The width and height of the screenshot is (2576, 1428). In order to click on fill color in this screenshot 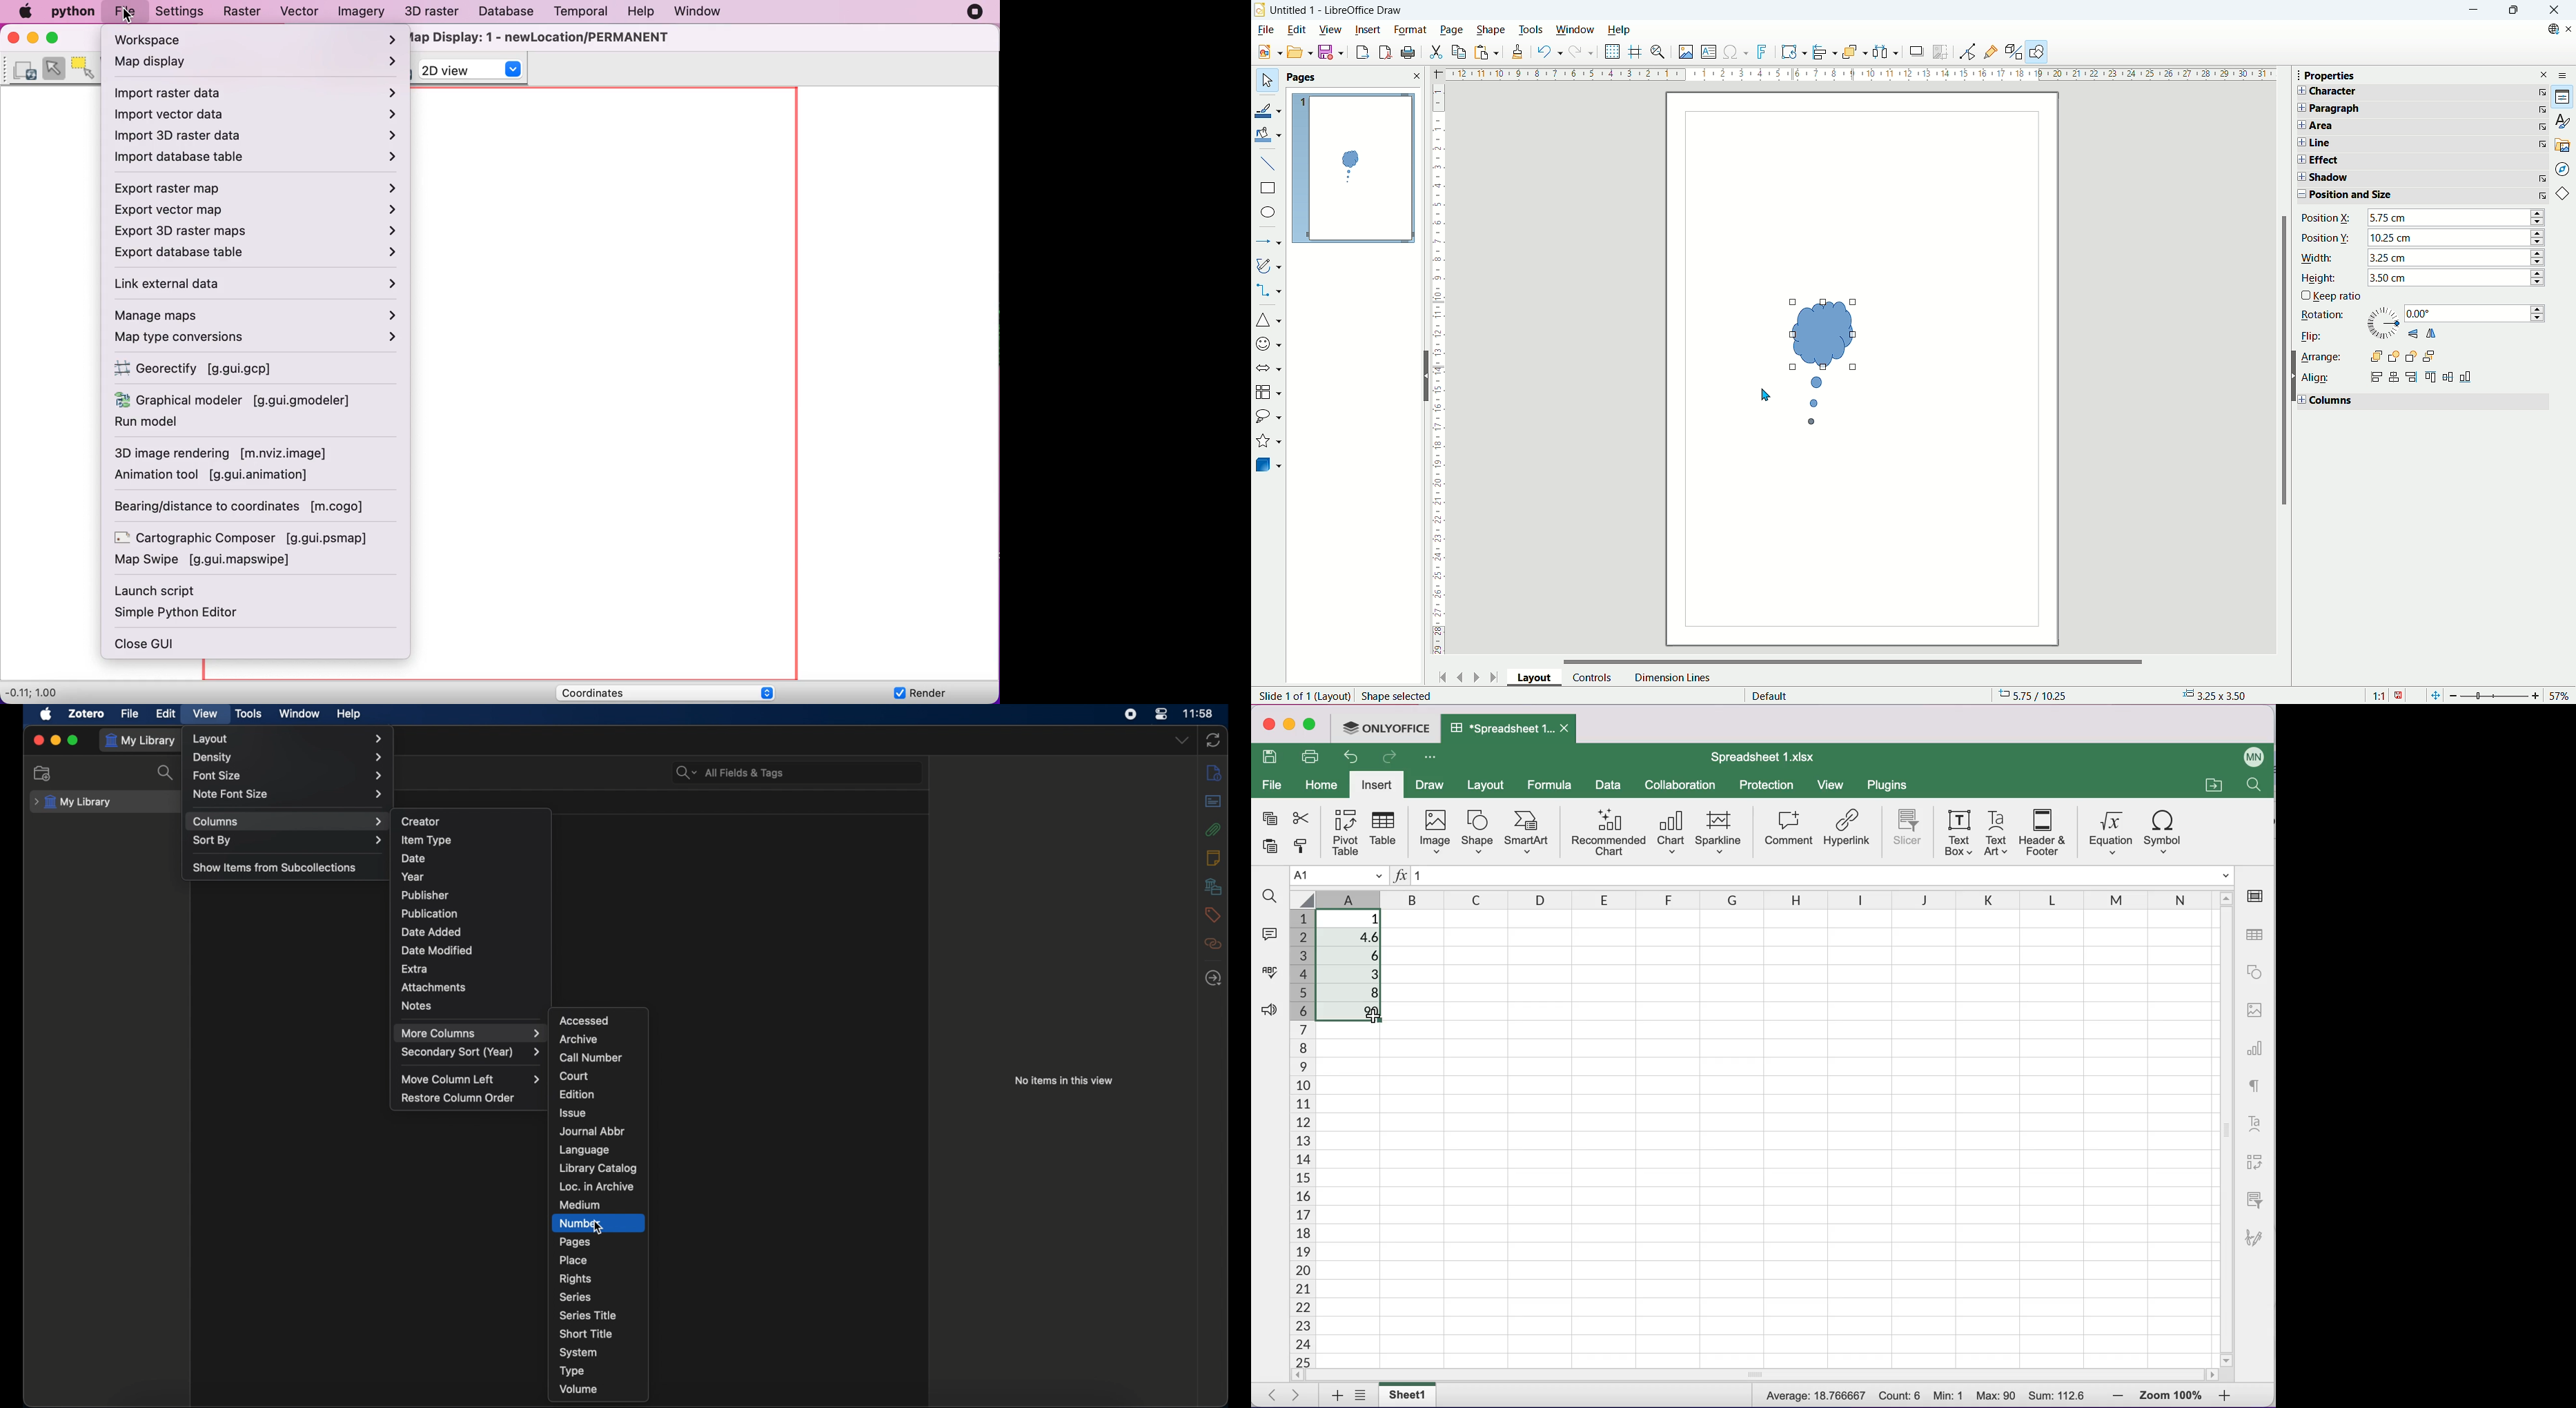, I will do `click(1269, 134)`.